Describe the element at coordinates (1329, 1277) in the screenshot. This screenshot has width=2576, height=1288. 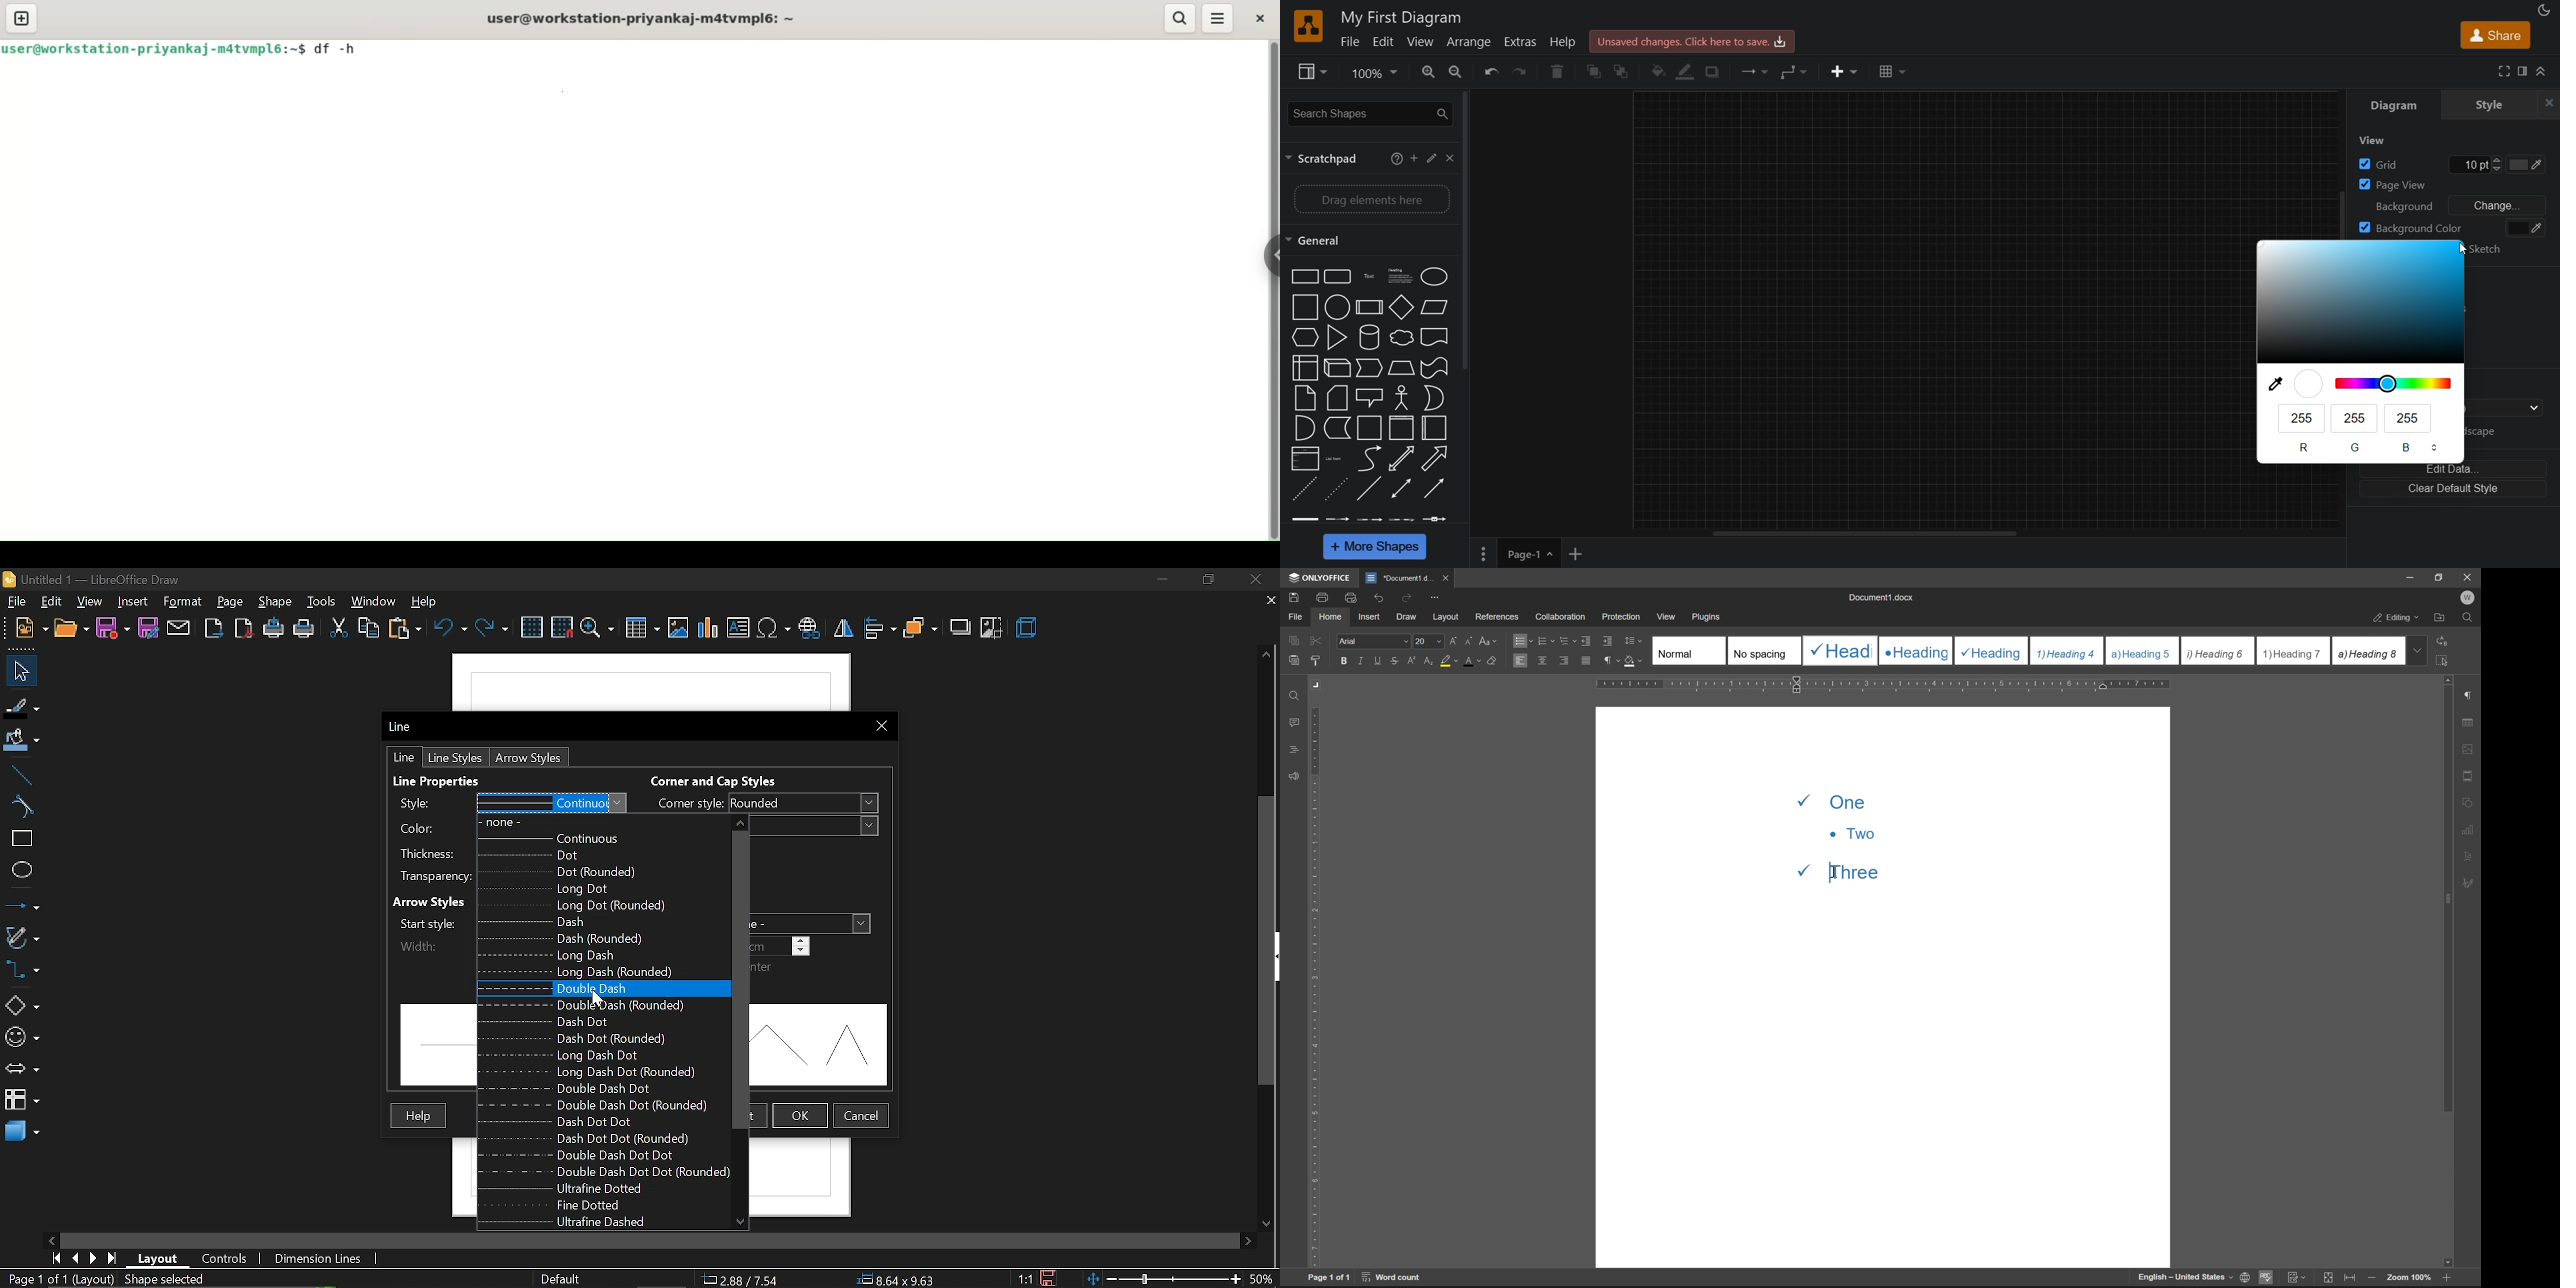
I see `page 1 of 1` at that location.